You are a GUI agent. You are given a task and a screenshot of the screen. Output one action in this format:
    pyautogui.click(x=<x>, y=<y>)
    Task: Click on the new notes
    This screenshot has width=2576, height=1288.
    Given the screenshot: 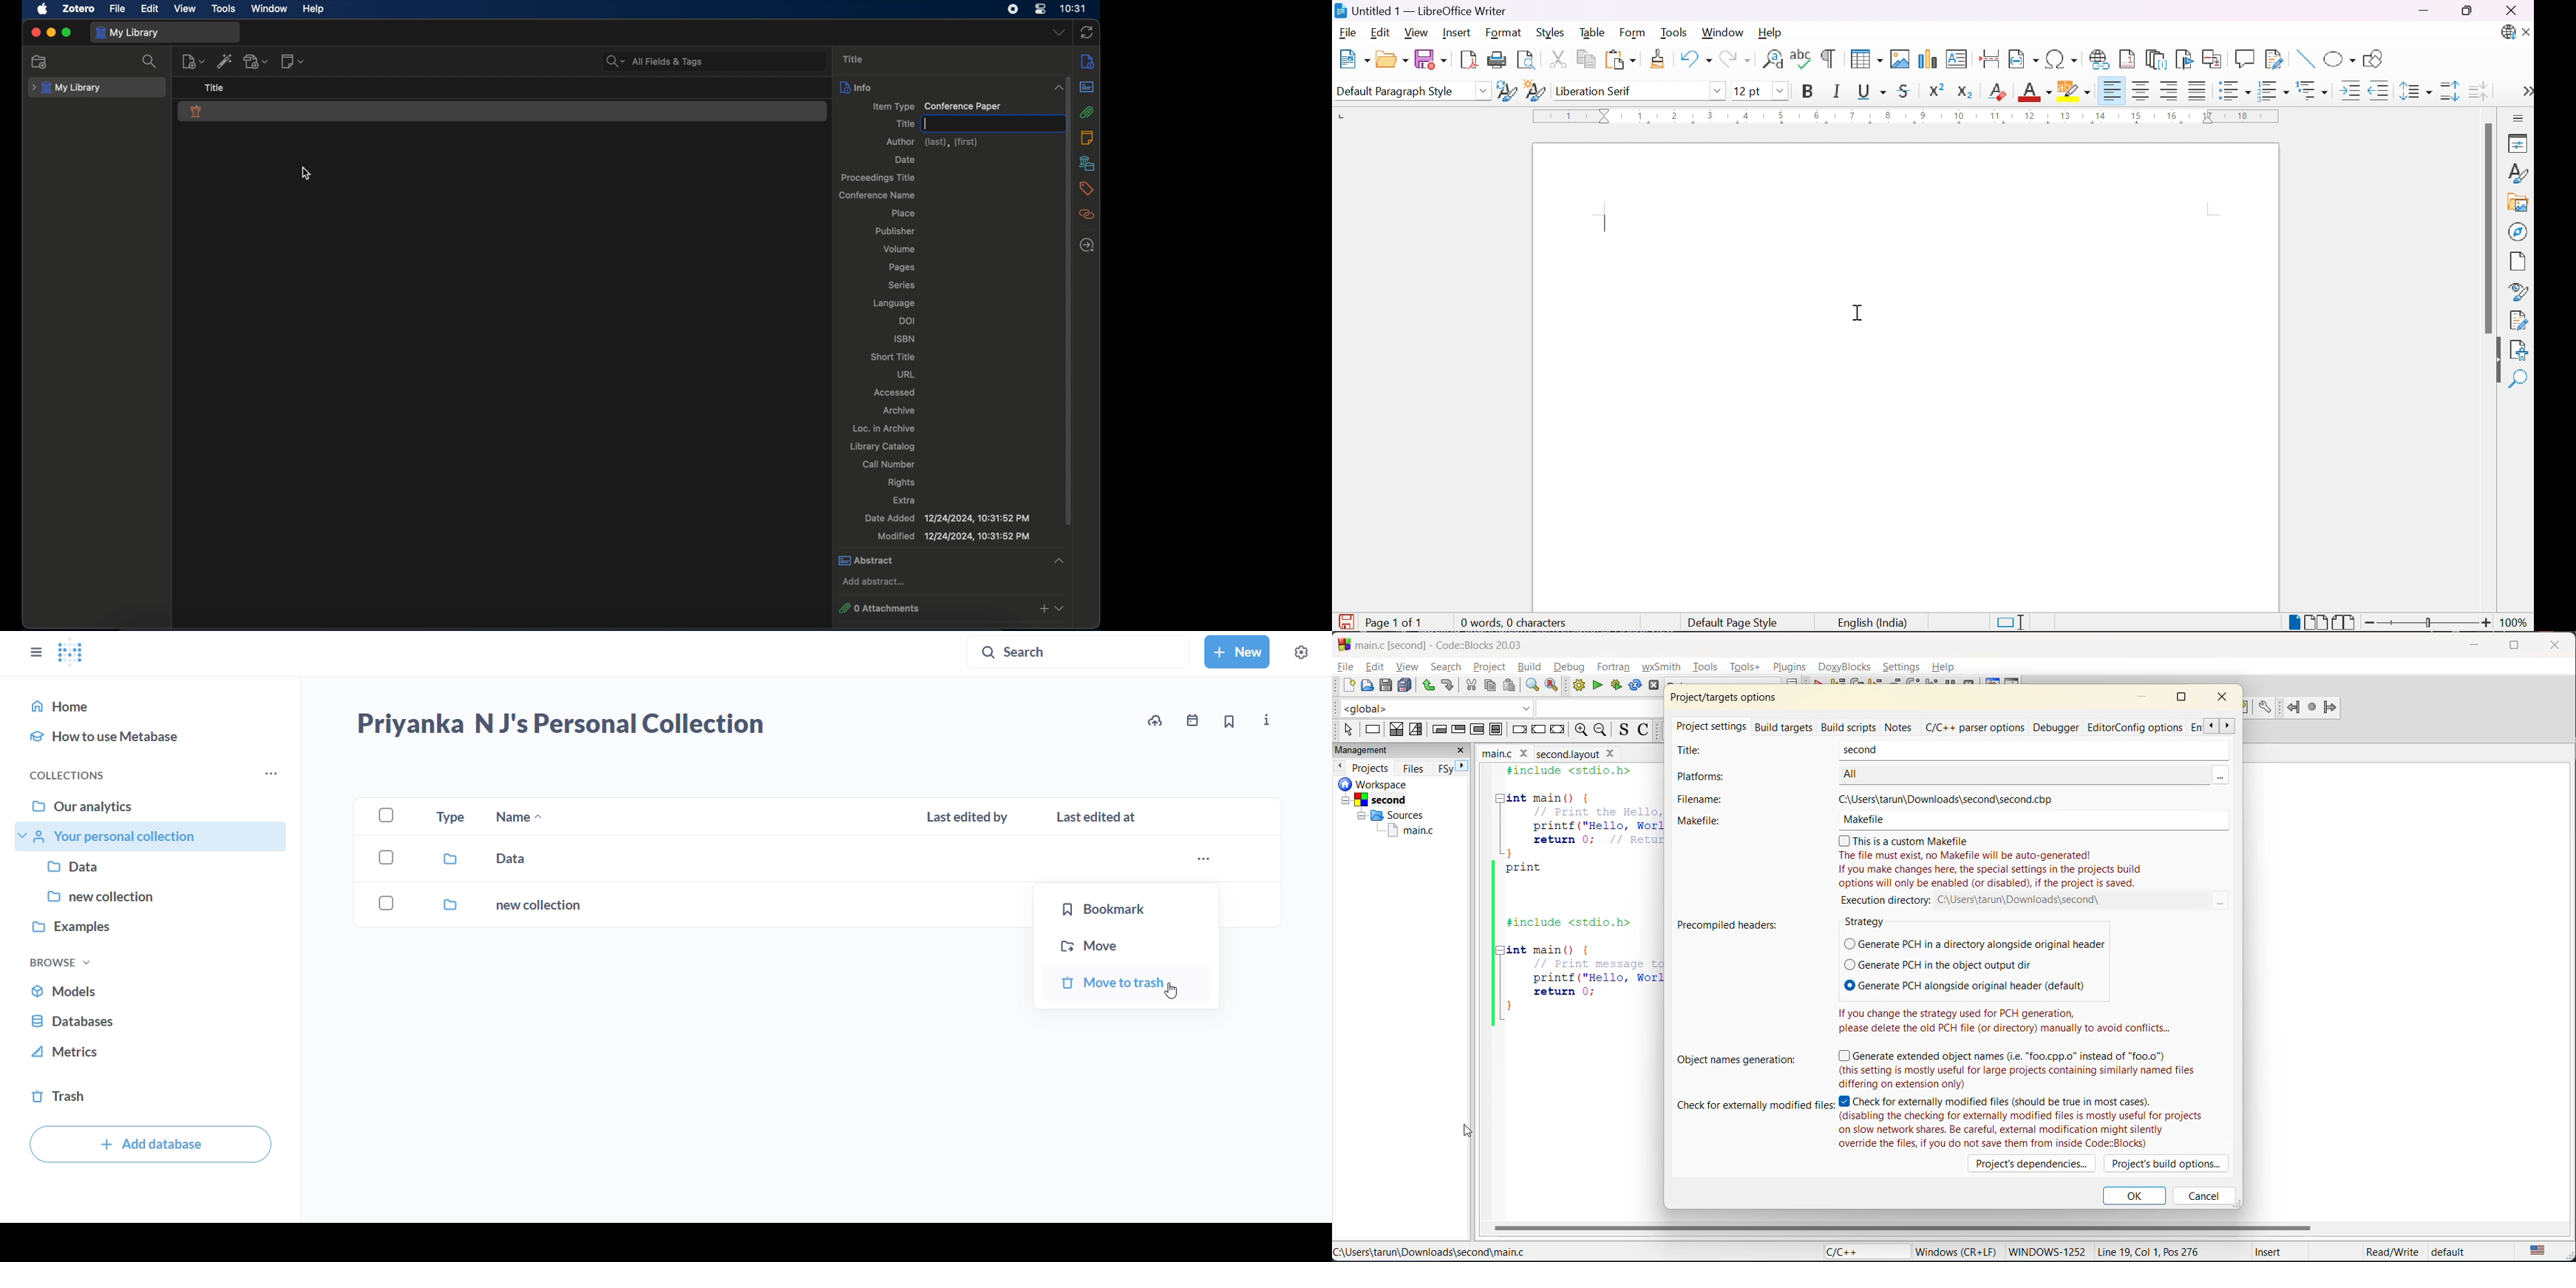 What is the action you would take?
    pyautogui.click(x=292, y=60)
    